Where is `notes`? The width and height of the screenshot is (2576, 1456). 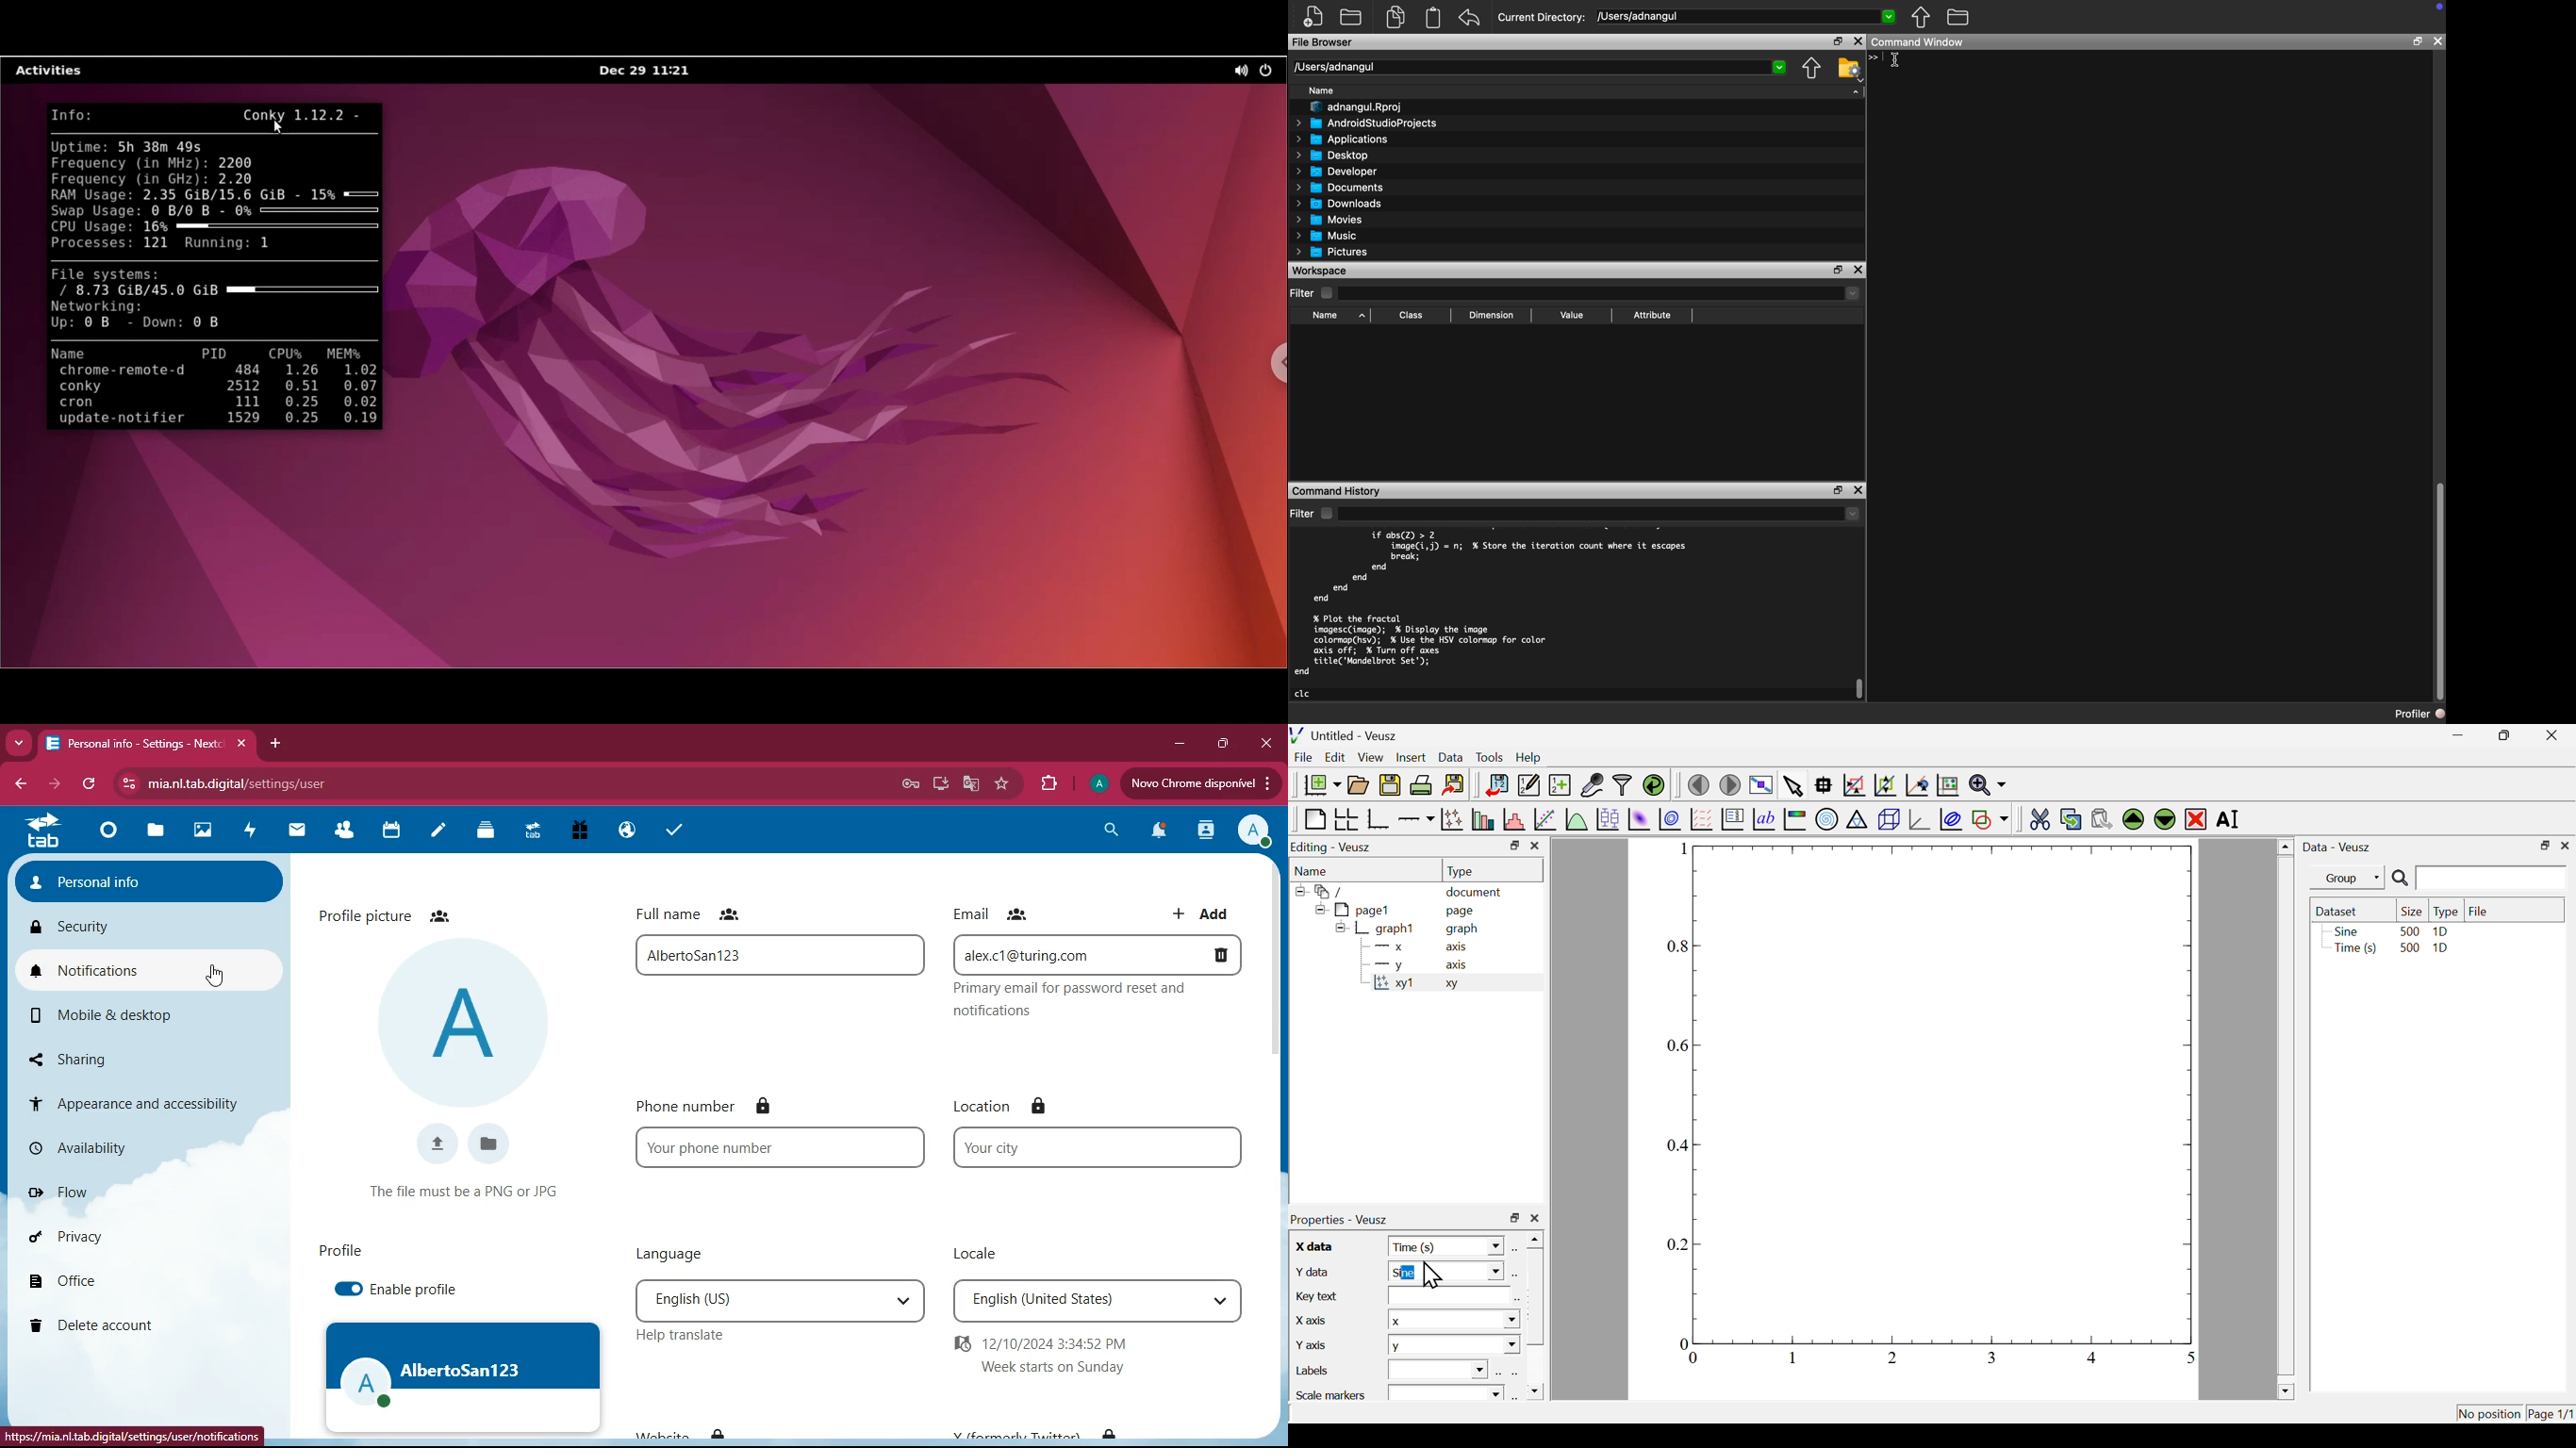
notes is located at coordinates (432, 832).